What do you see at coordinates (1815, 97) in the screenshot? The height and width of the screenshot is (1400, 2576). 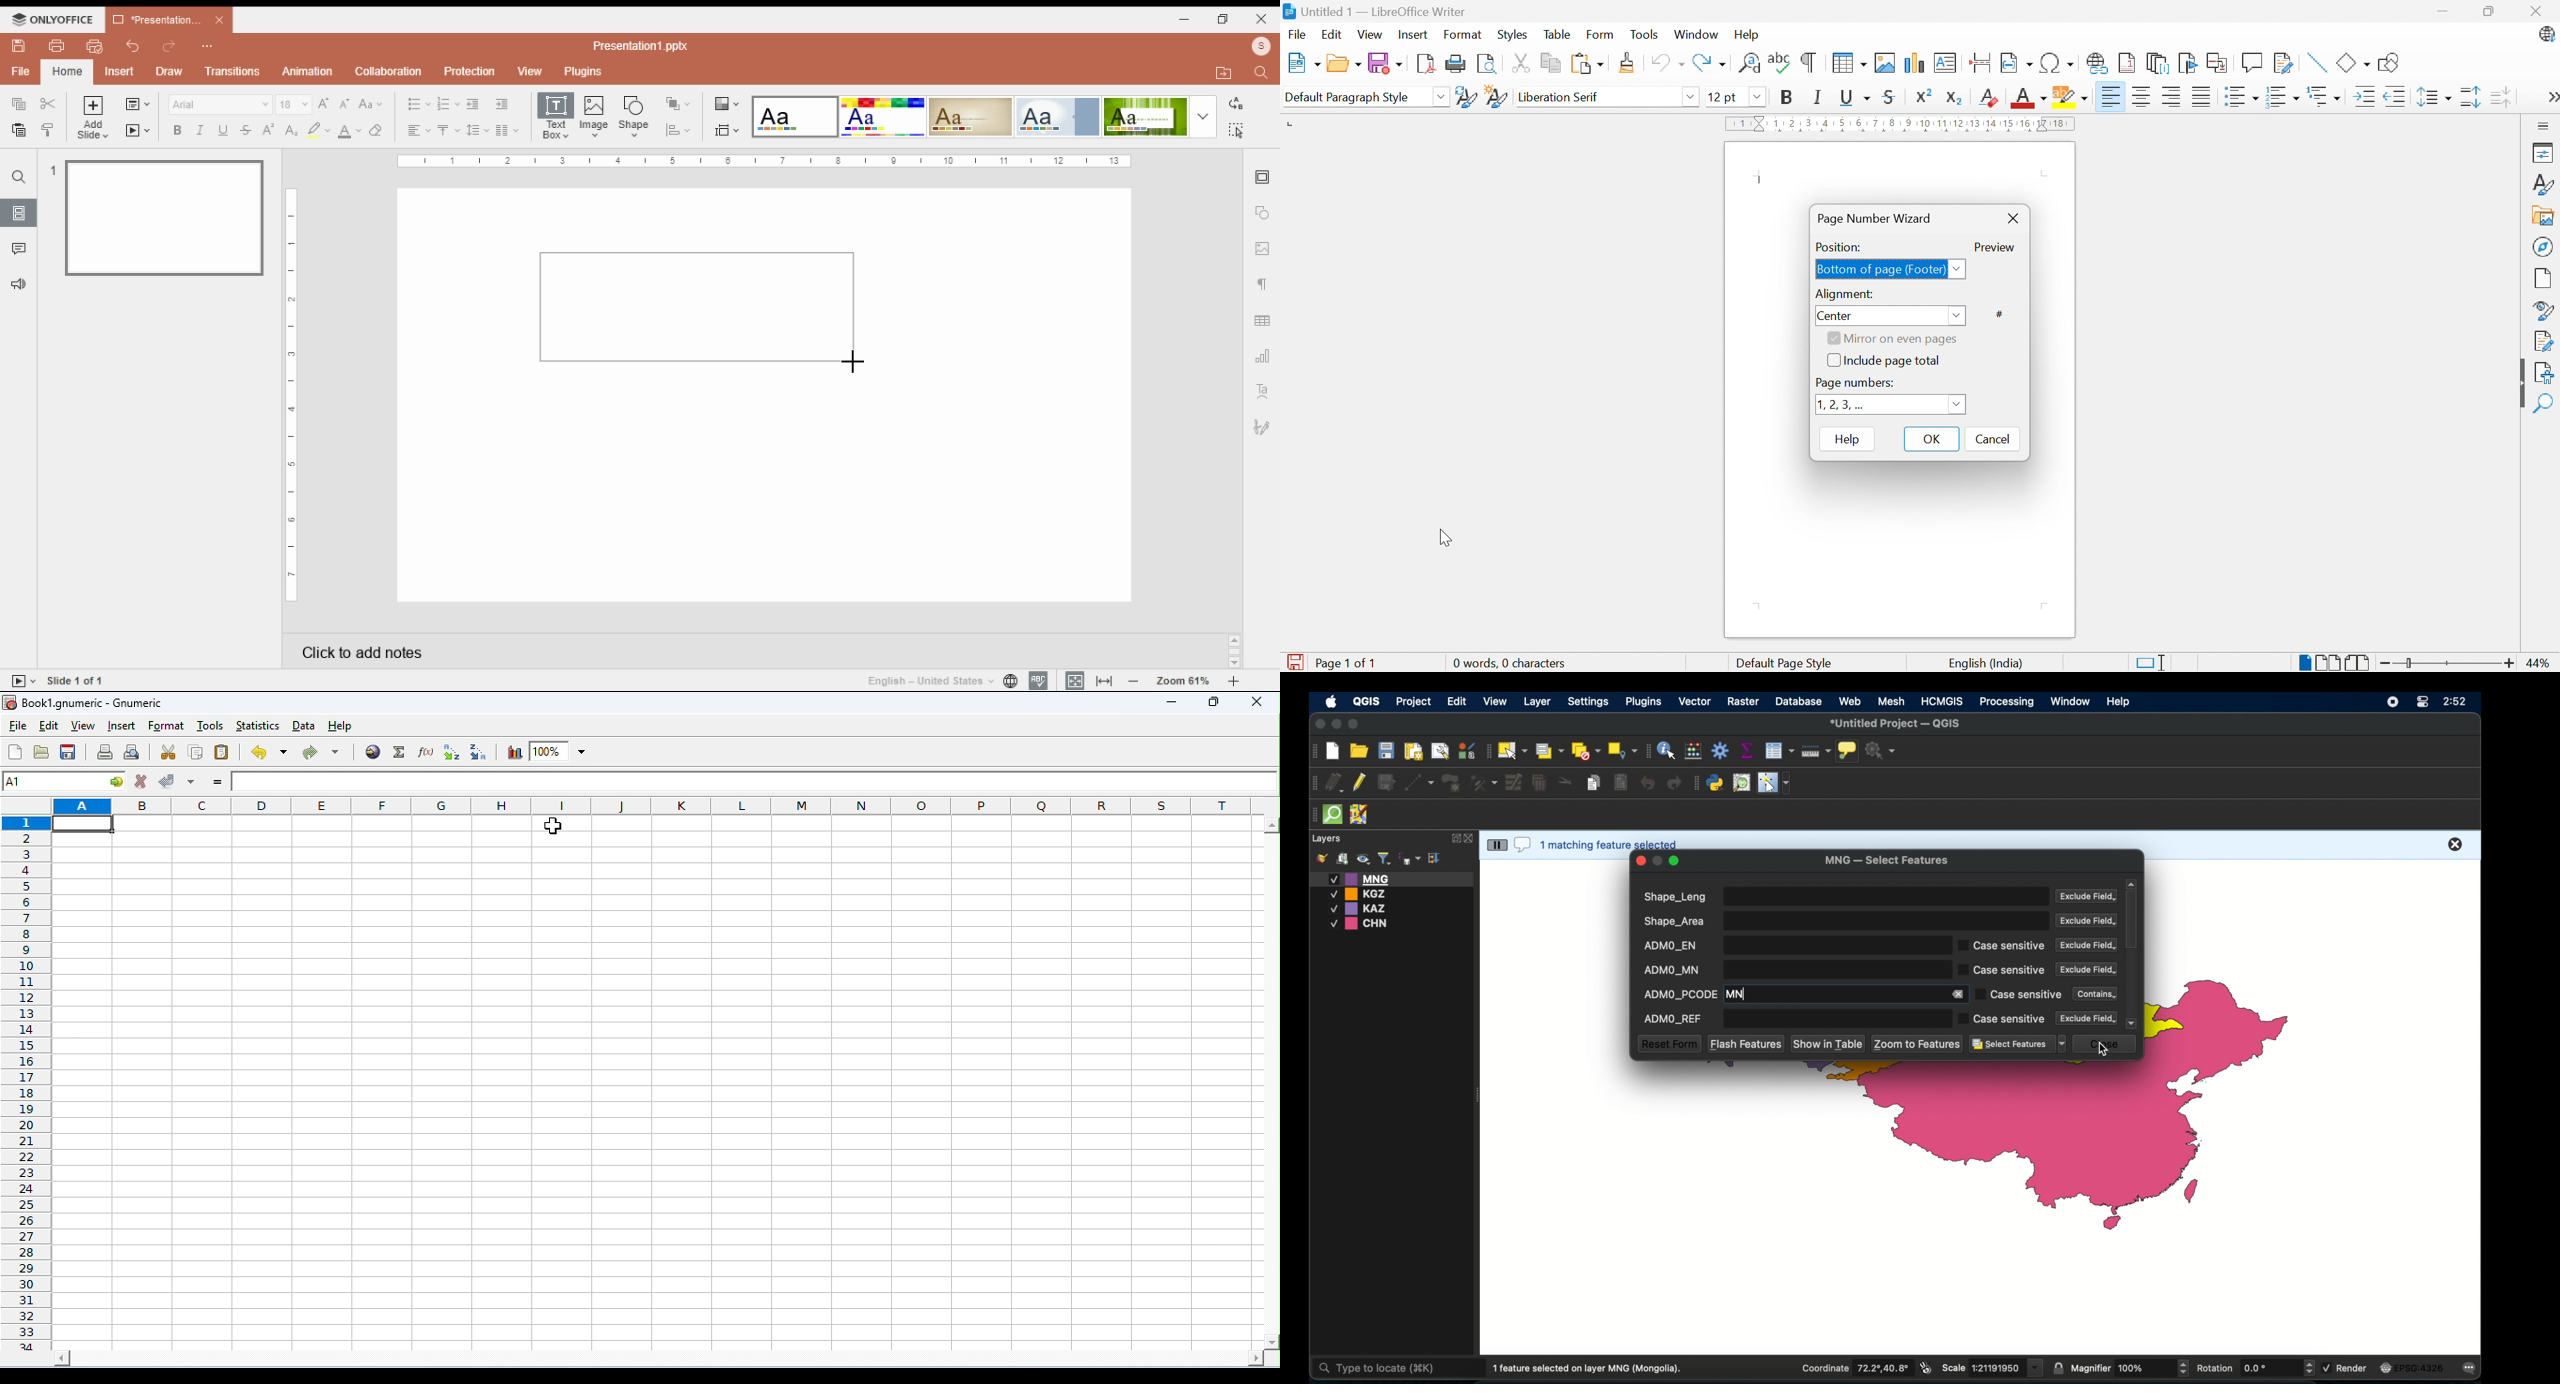 I see `Italic` at bounding box center [1815, 97].